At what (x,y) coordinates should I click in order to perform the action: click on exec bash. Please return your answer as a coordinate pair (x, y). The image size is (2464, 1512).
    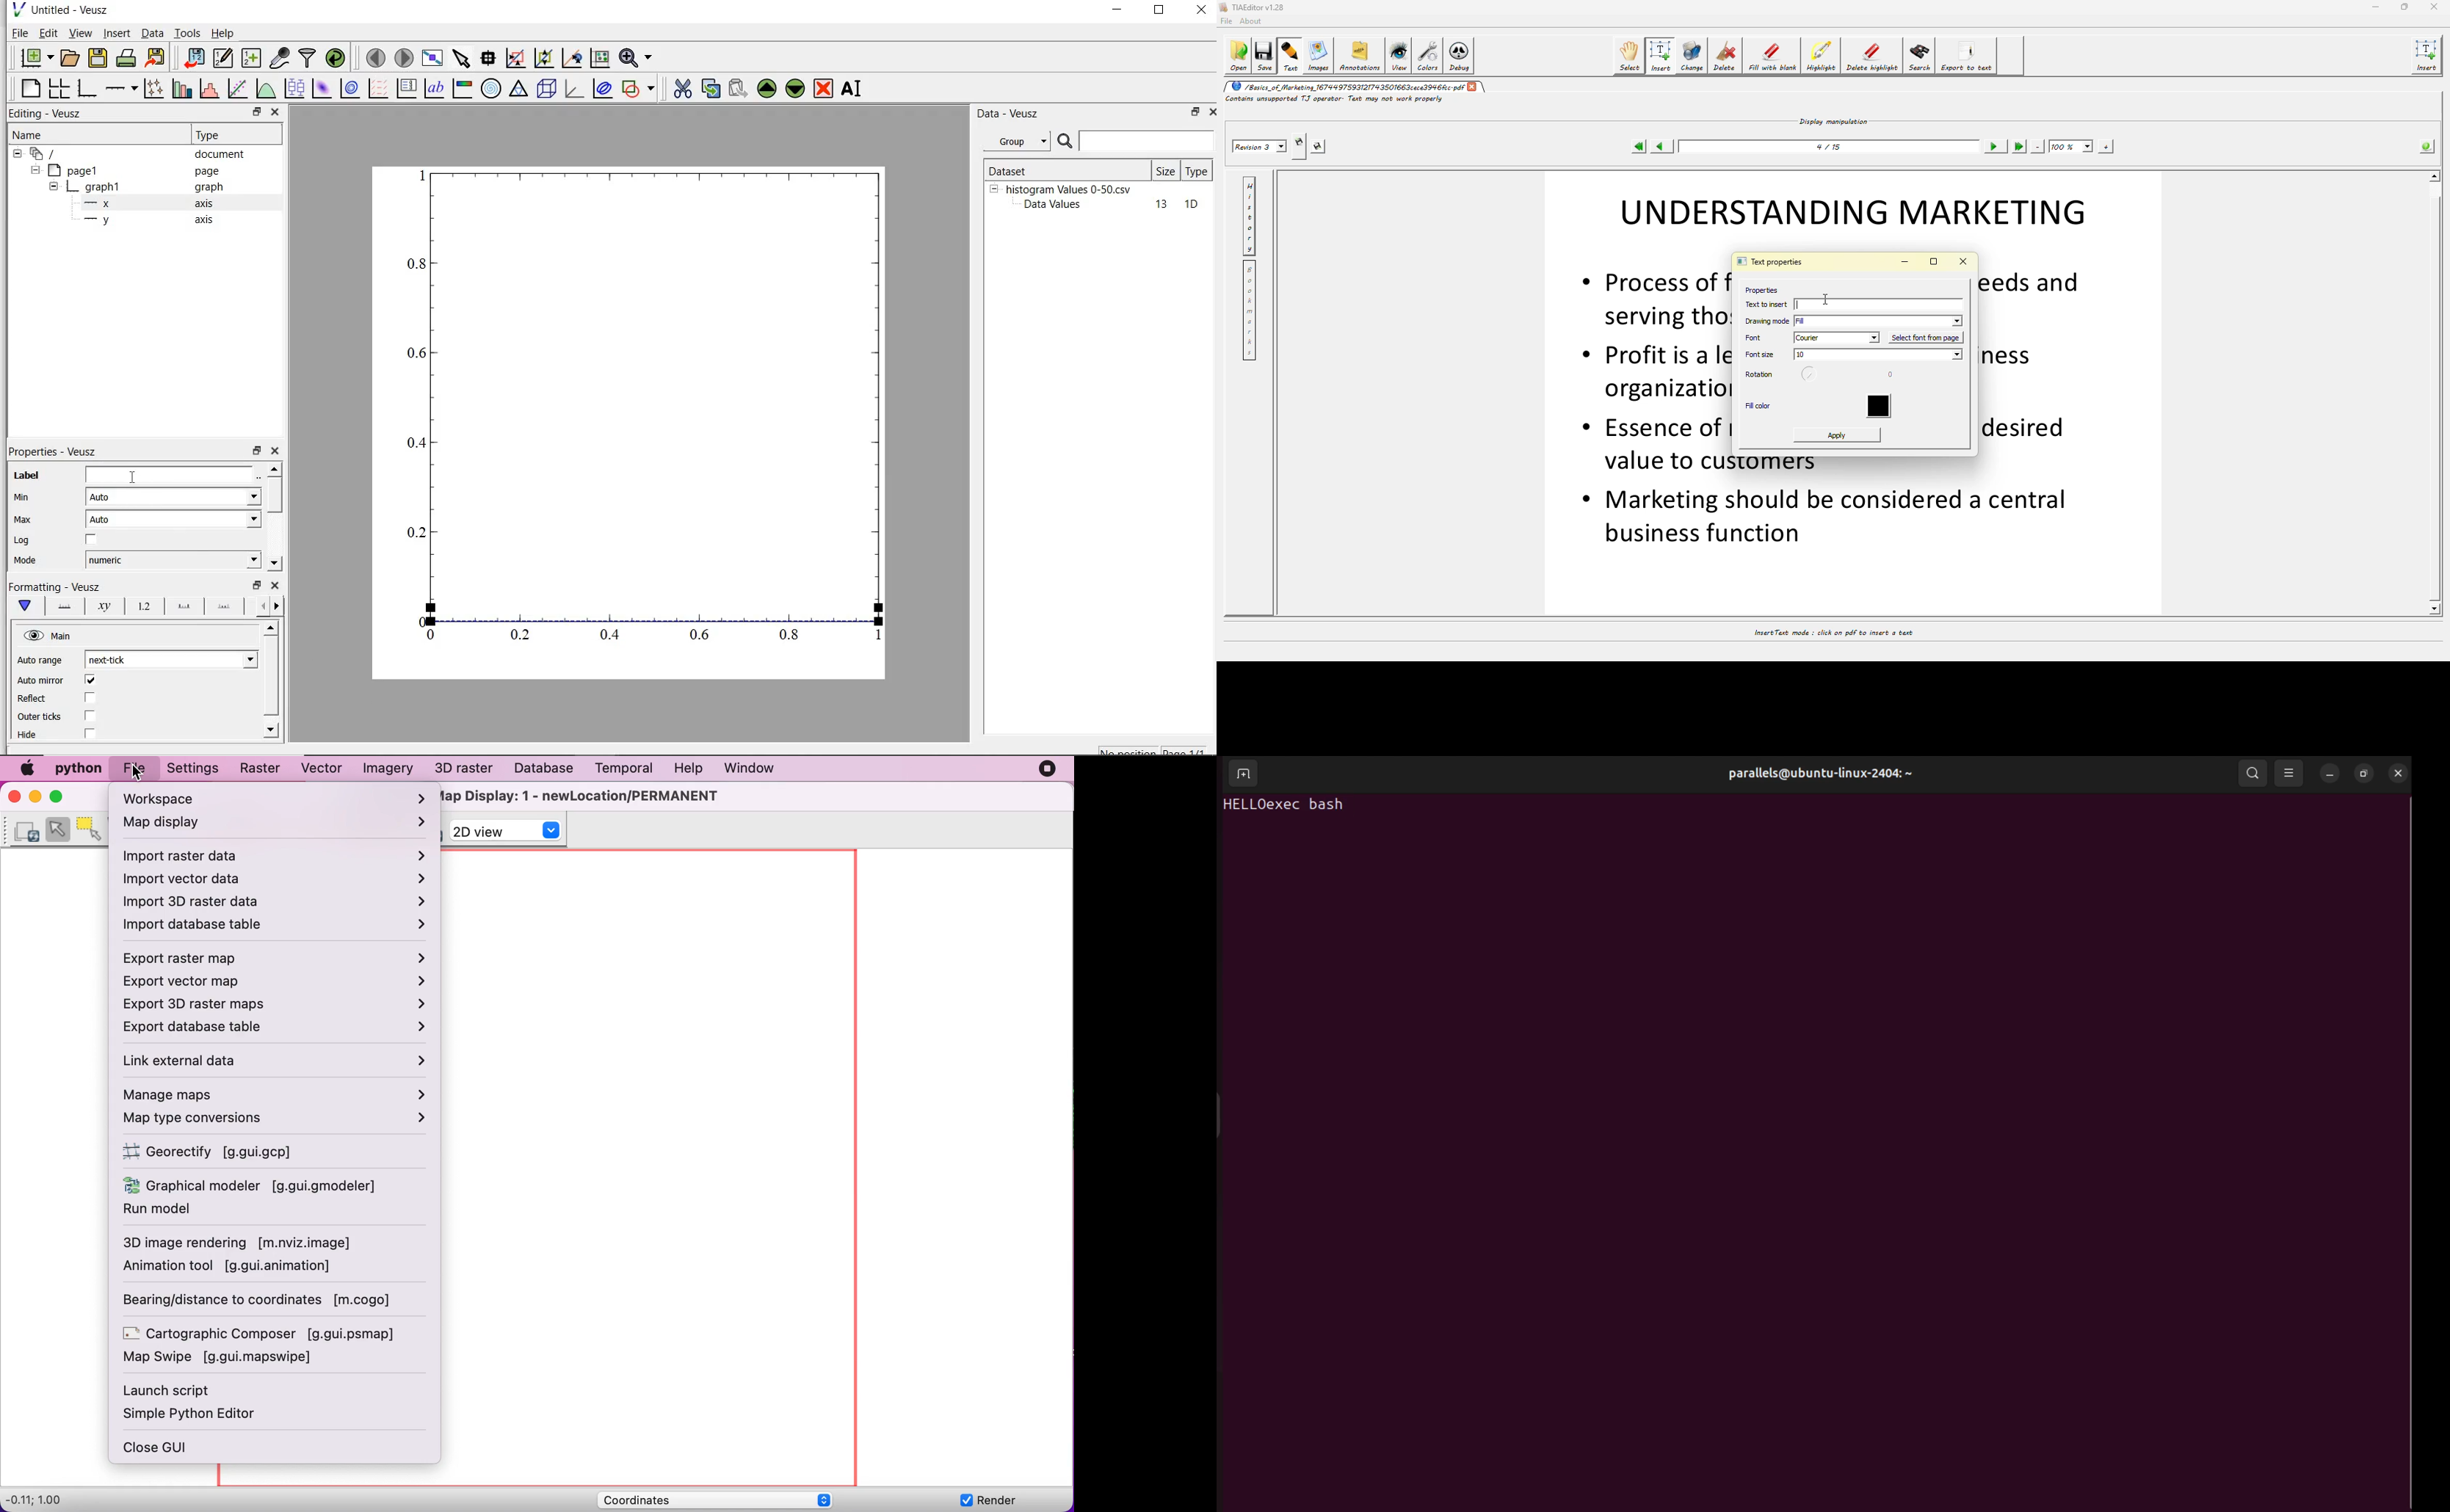
    Looking at the image, I should click on (1309, 805).